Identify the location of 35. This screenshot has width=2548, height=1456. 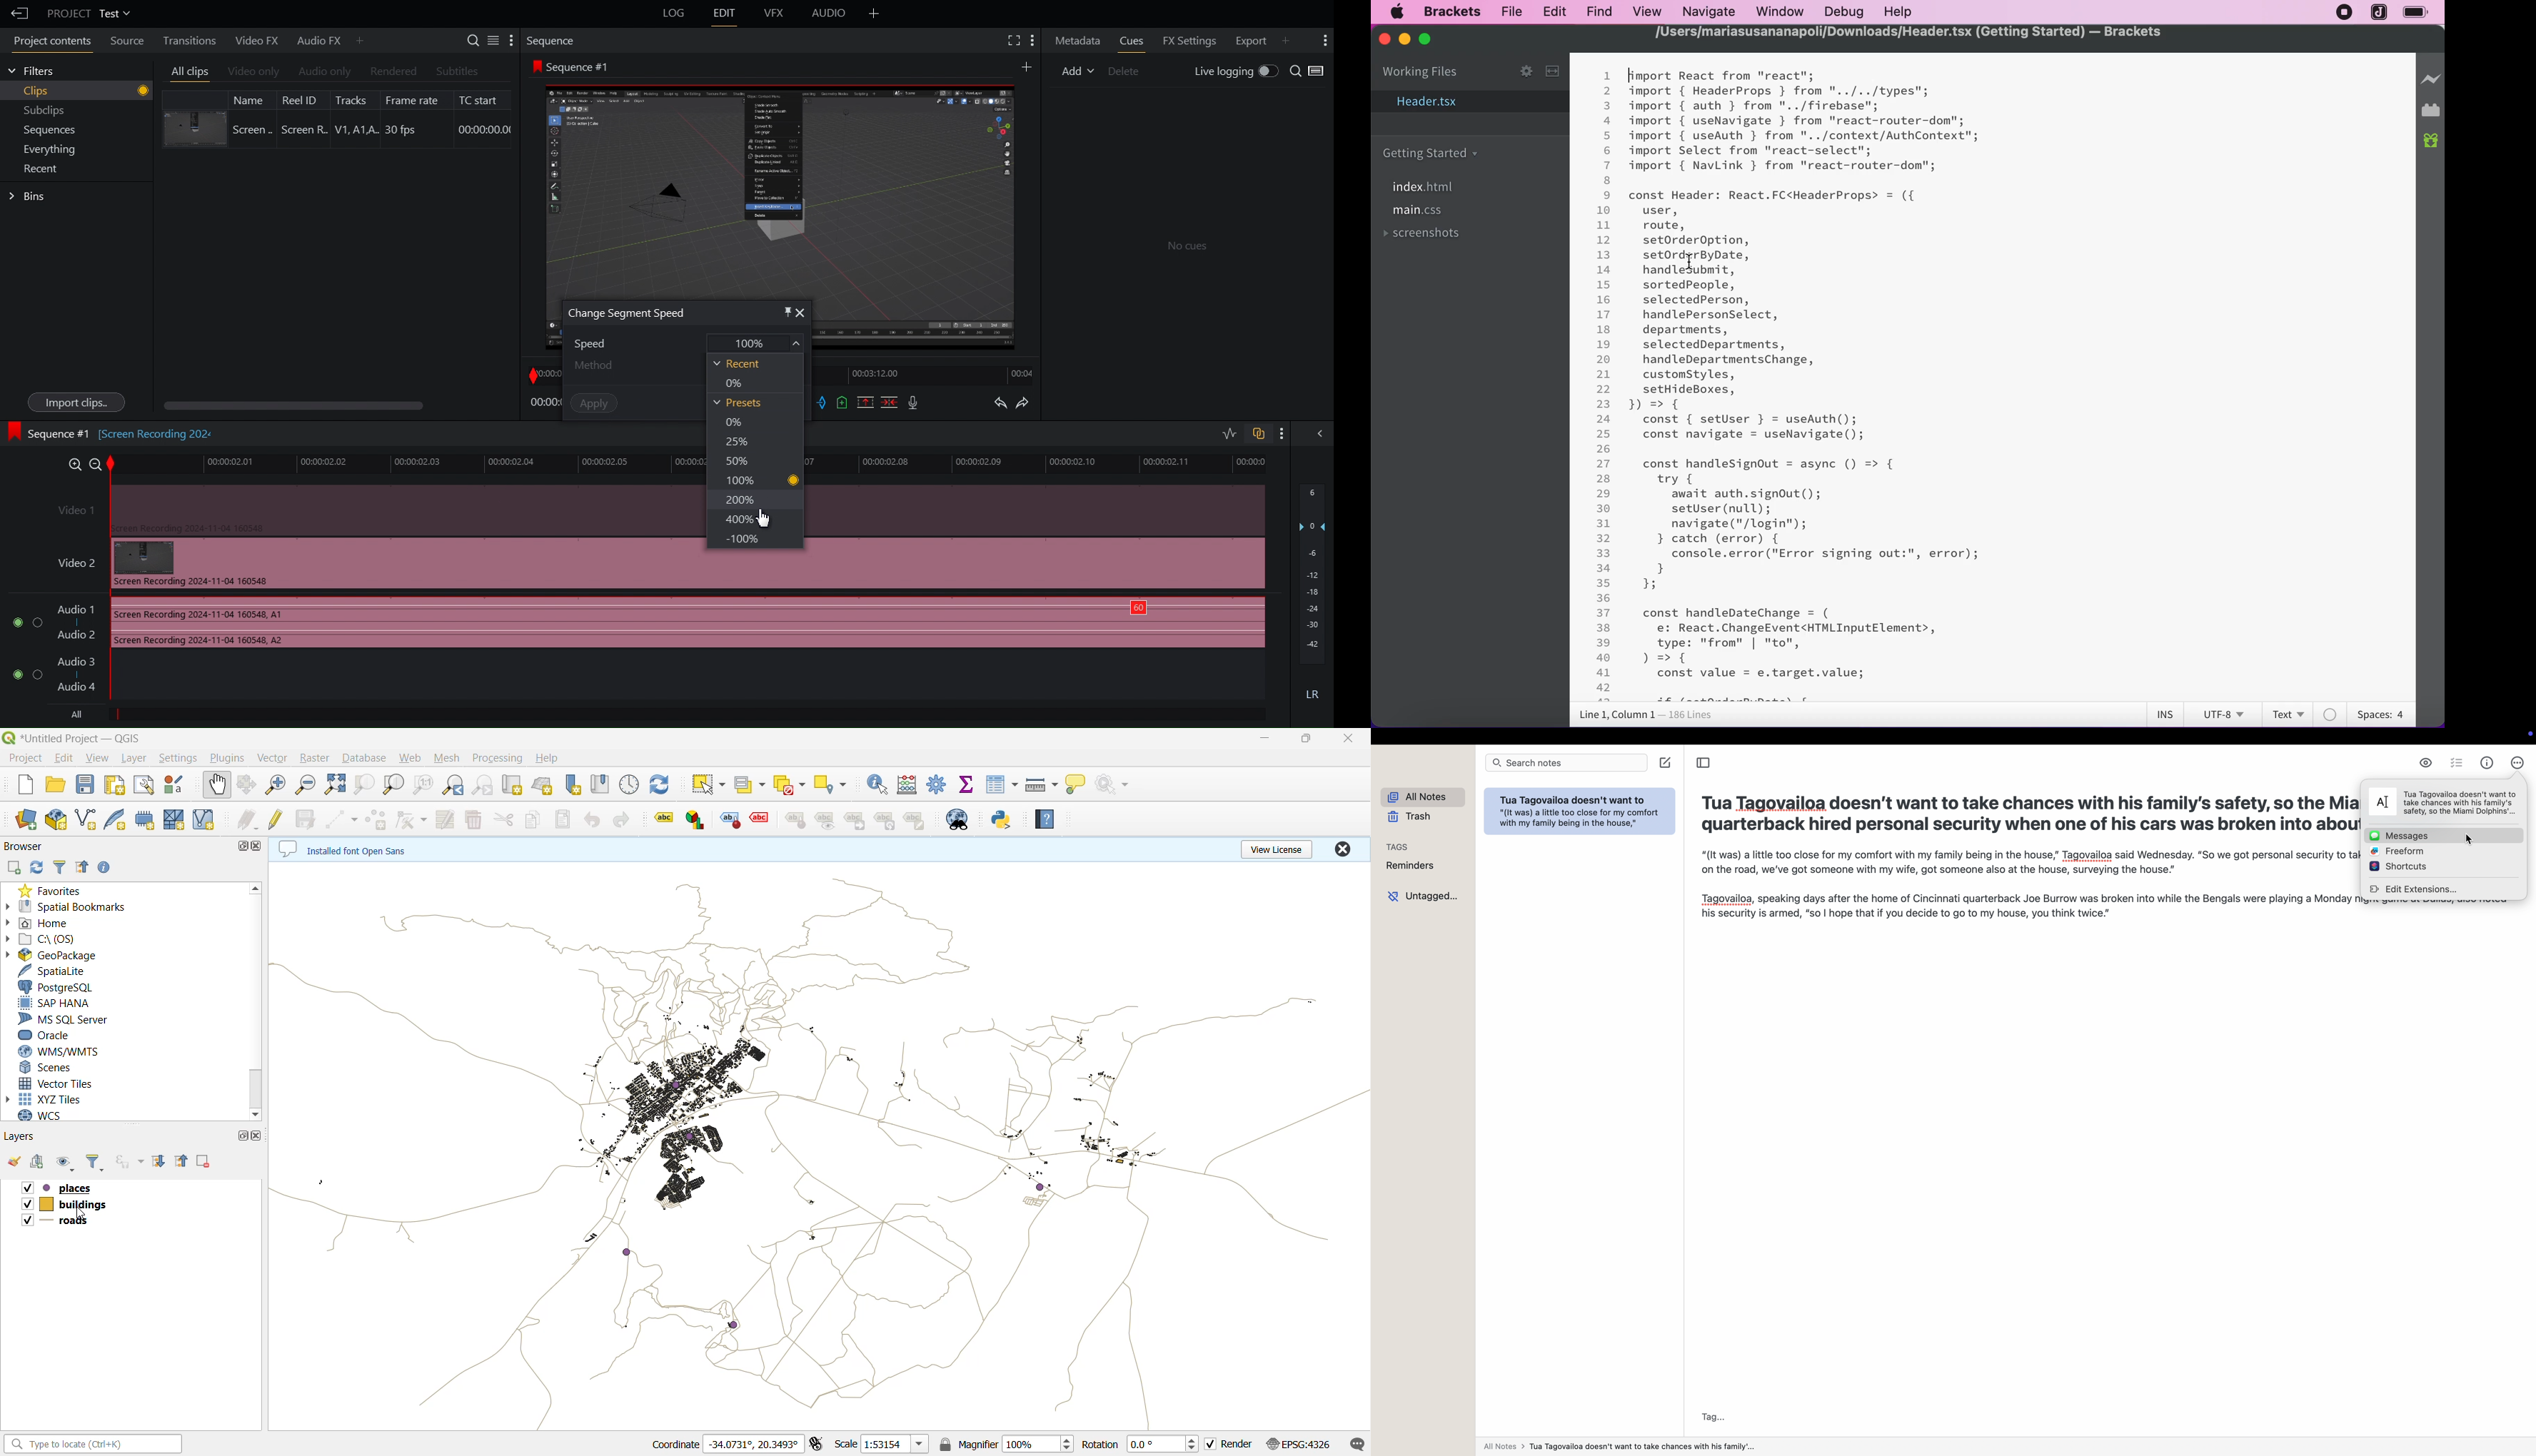
(1604, 583).